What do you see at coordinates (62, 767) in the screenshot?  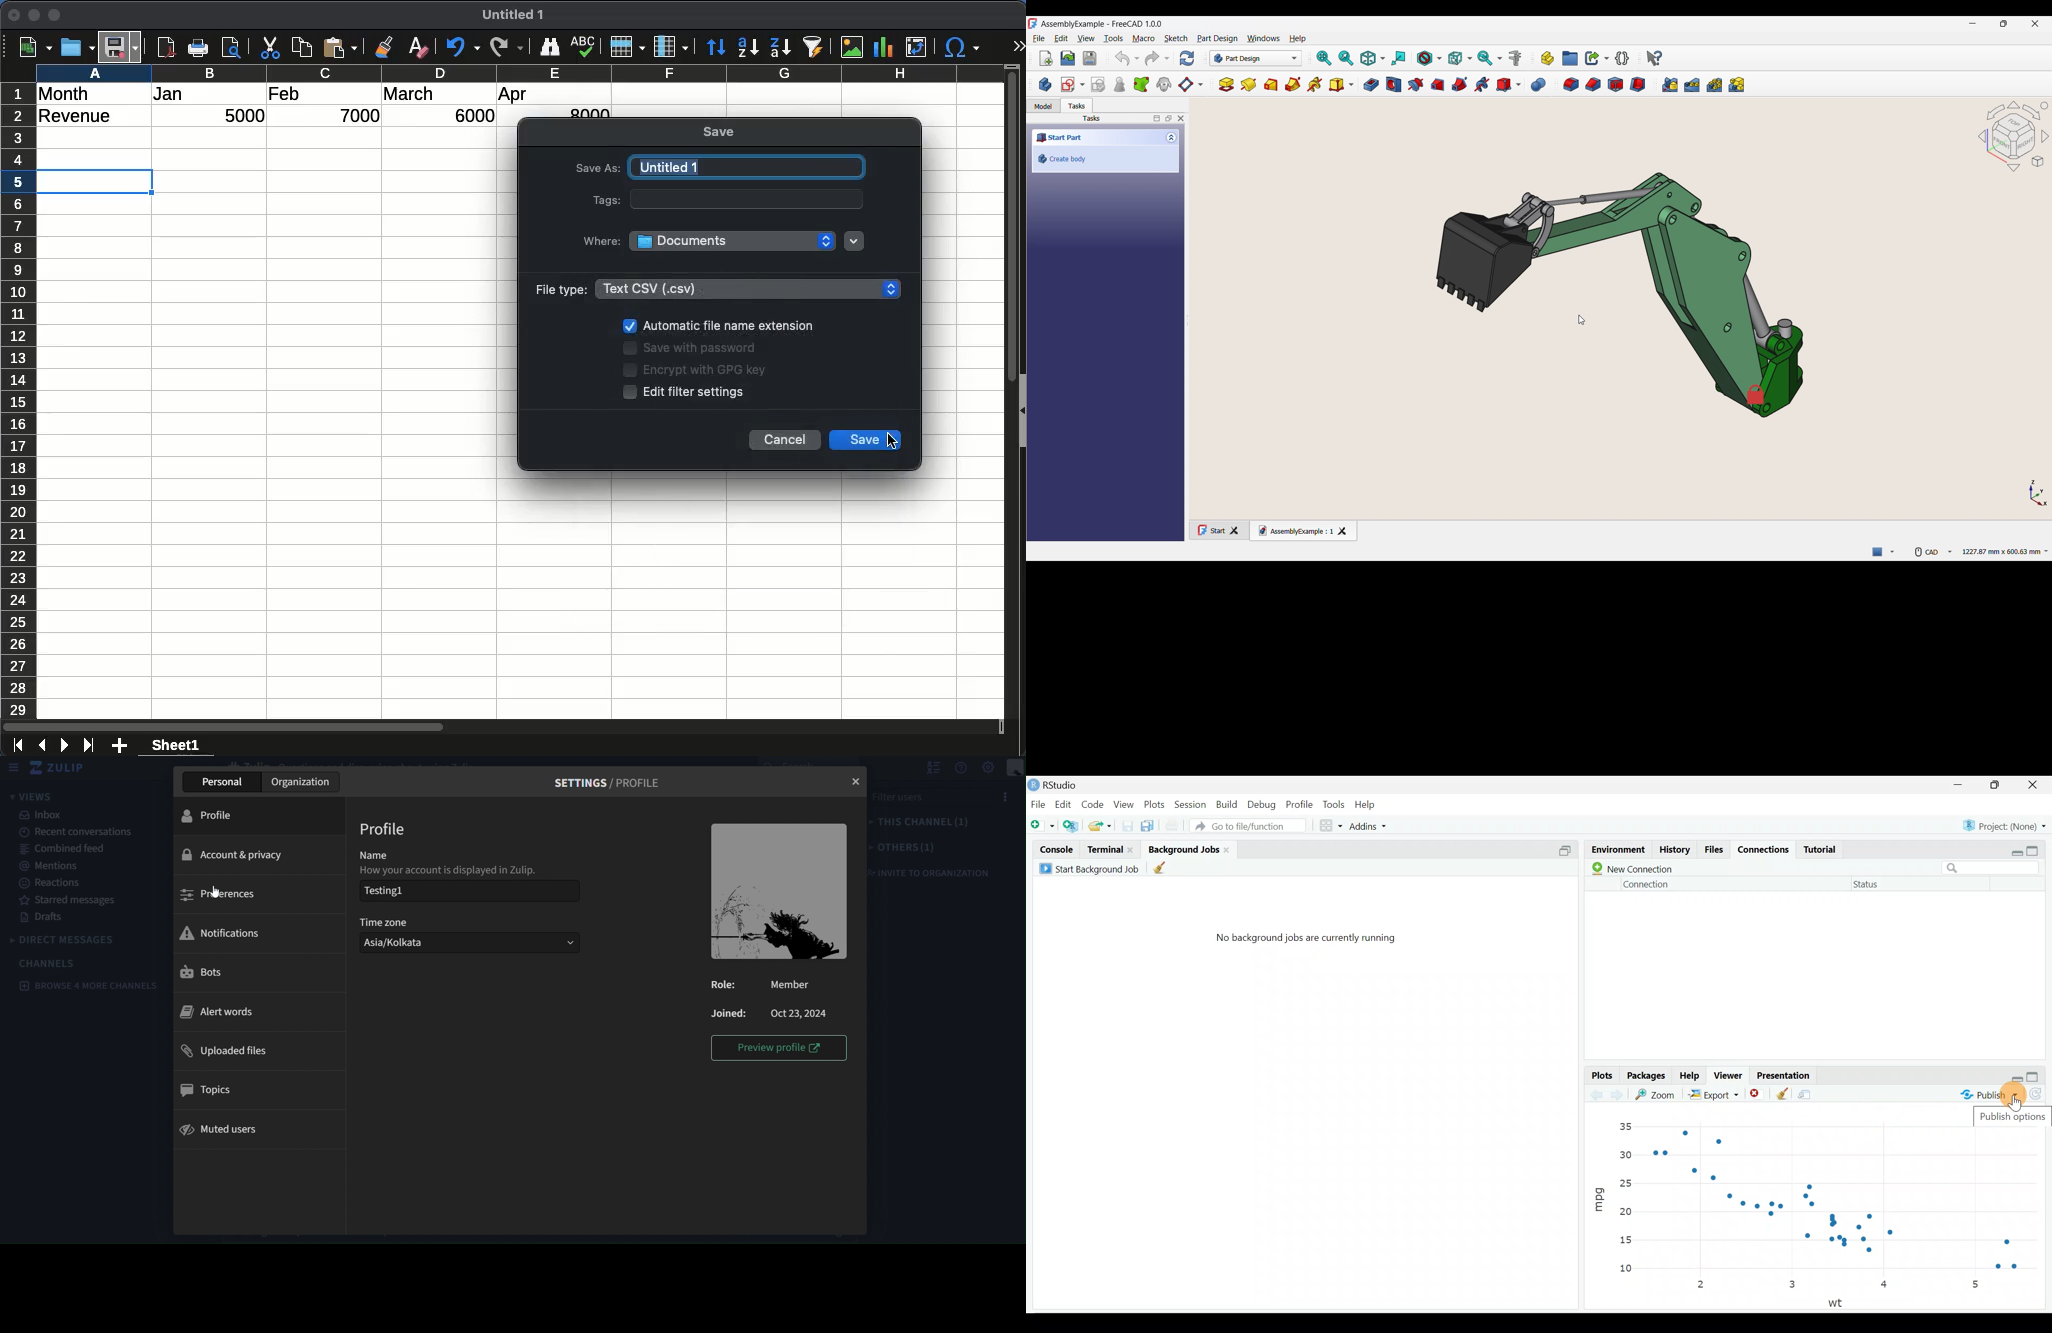 I see `zulip` at bounding box center [62, 767].